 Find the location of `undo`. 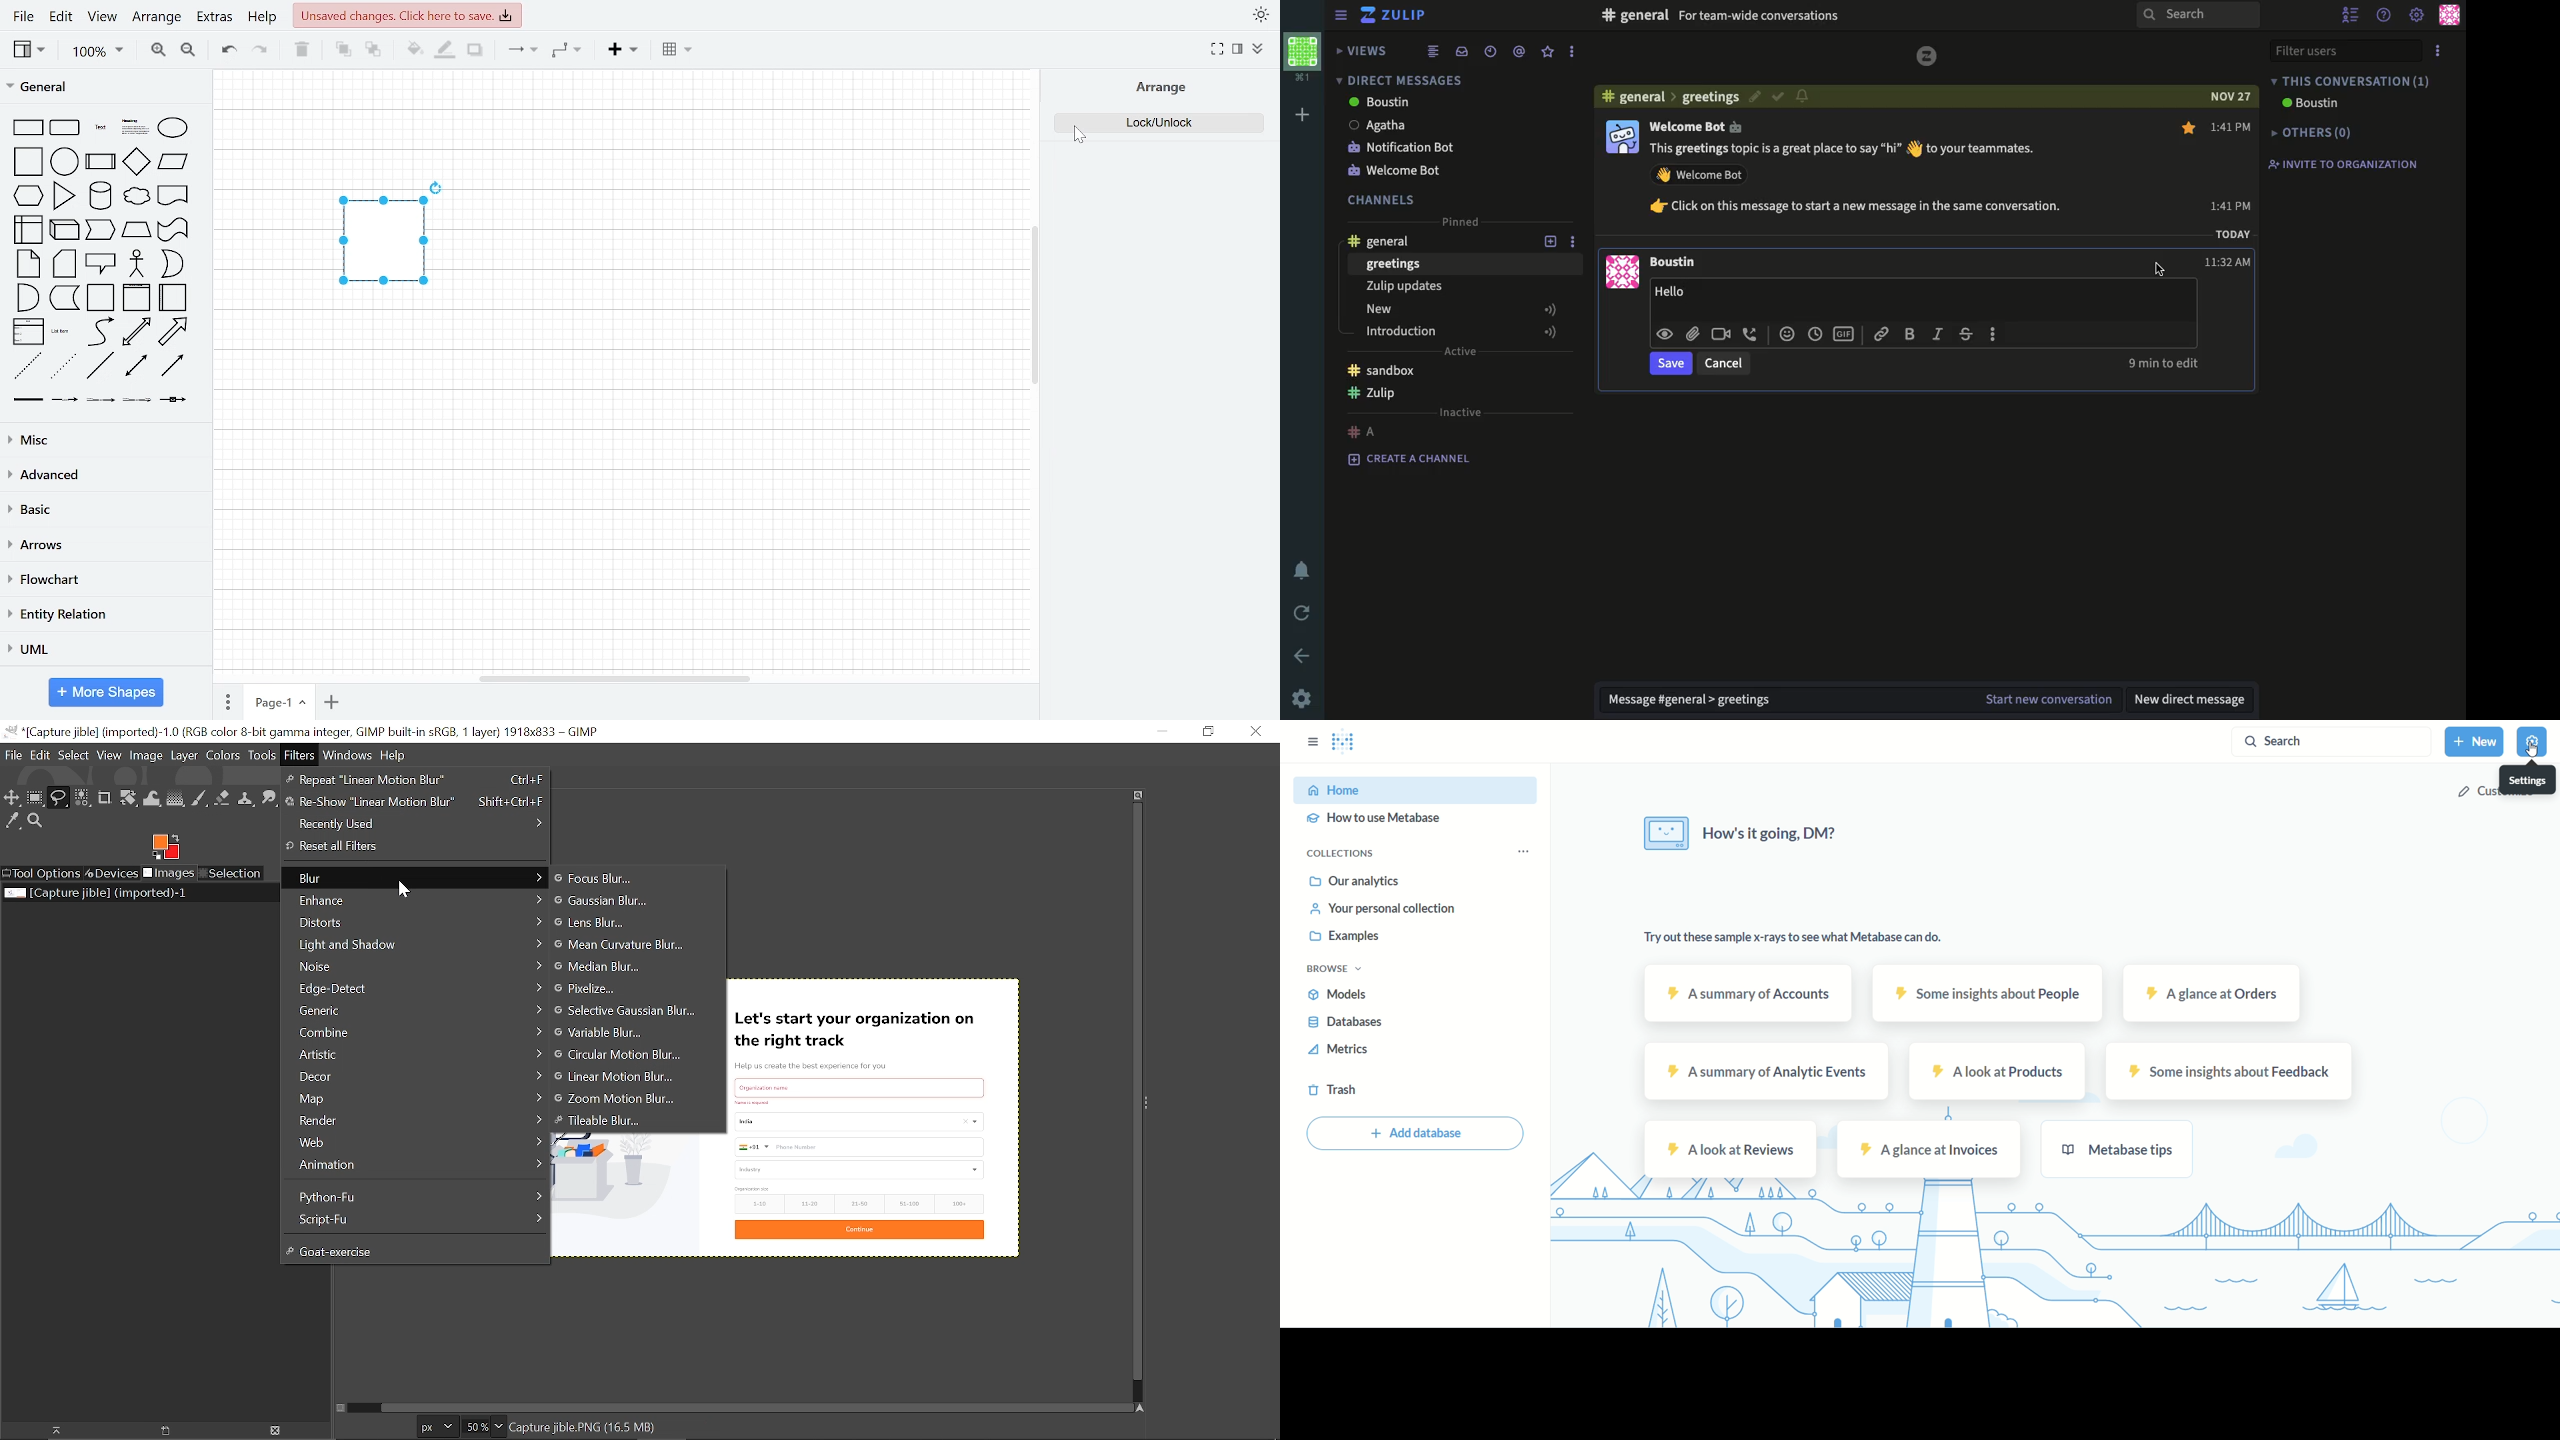

undo is located at coordinates (226, 51).